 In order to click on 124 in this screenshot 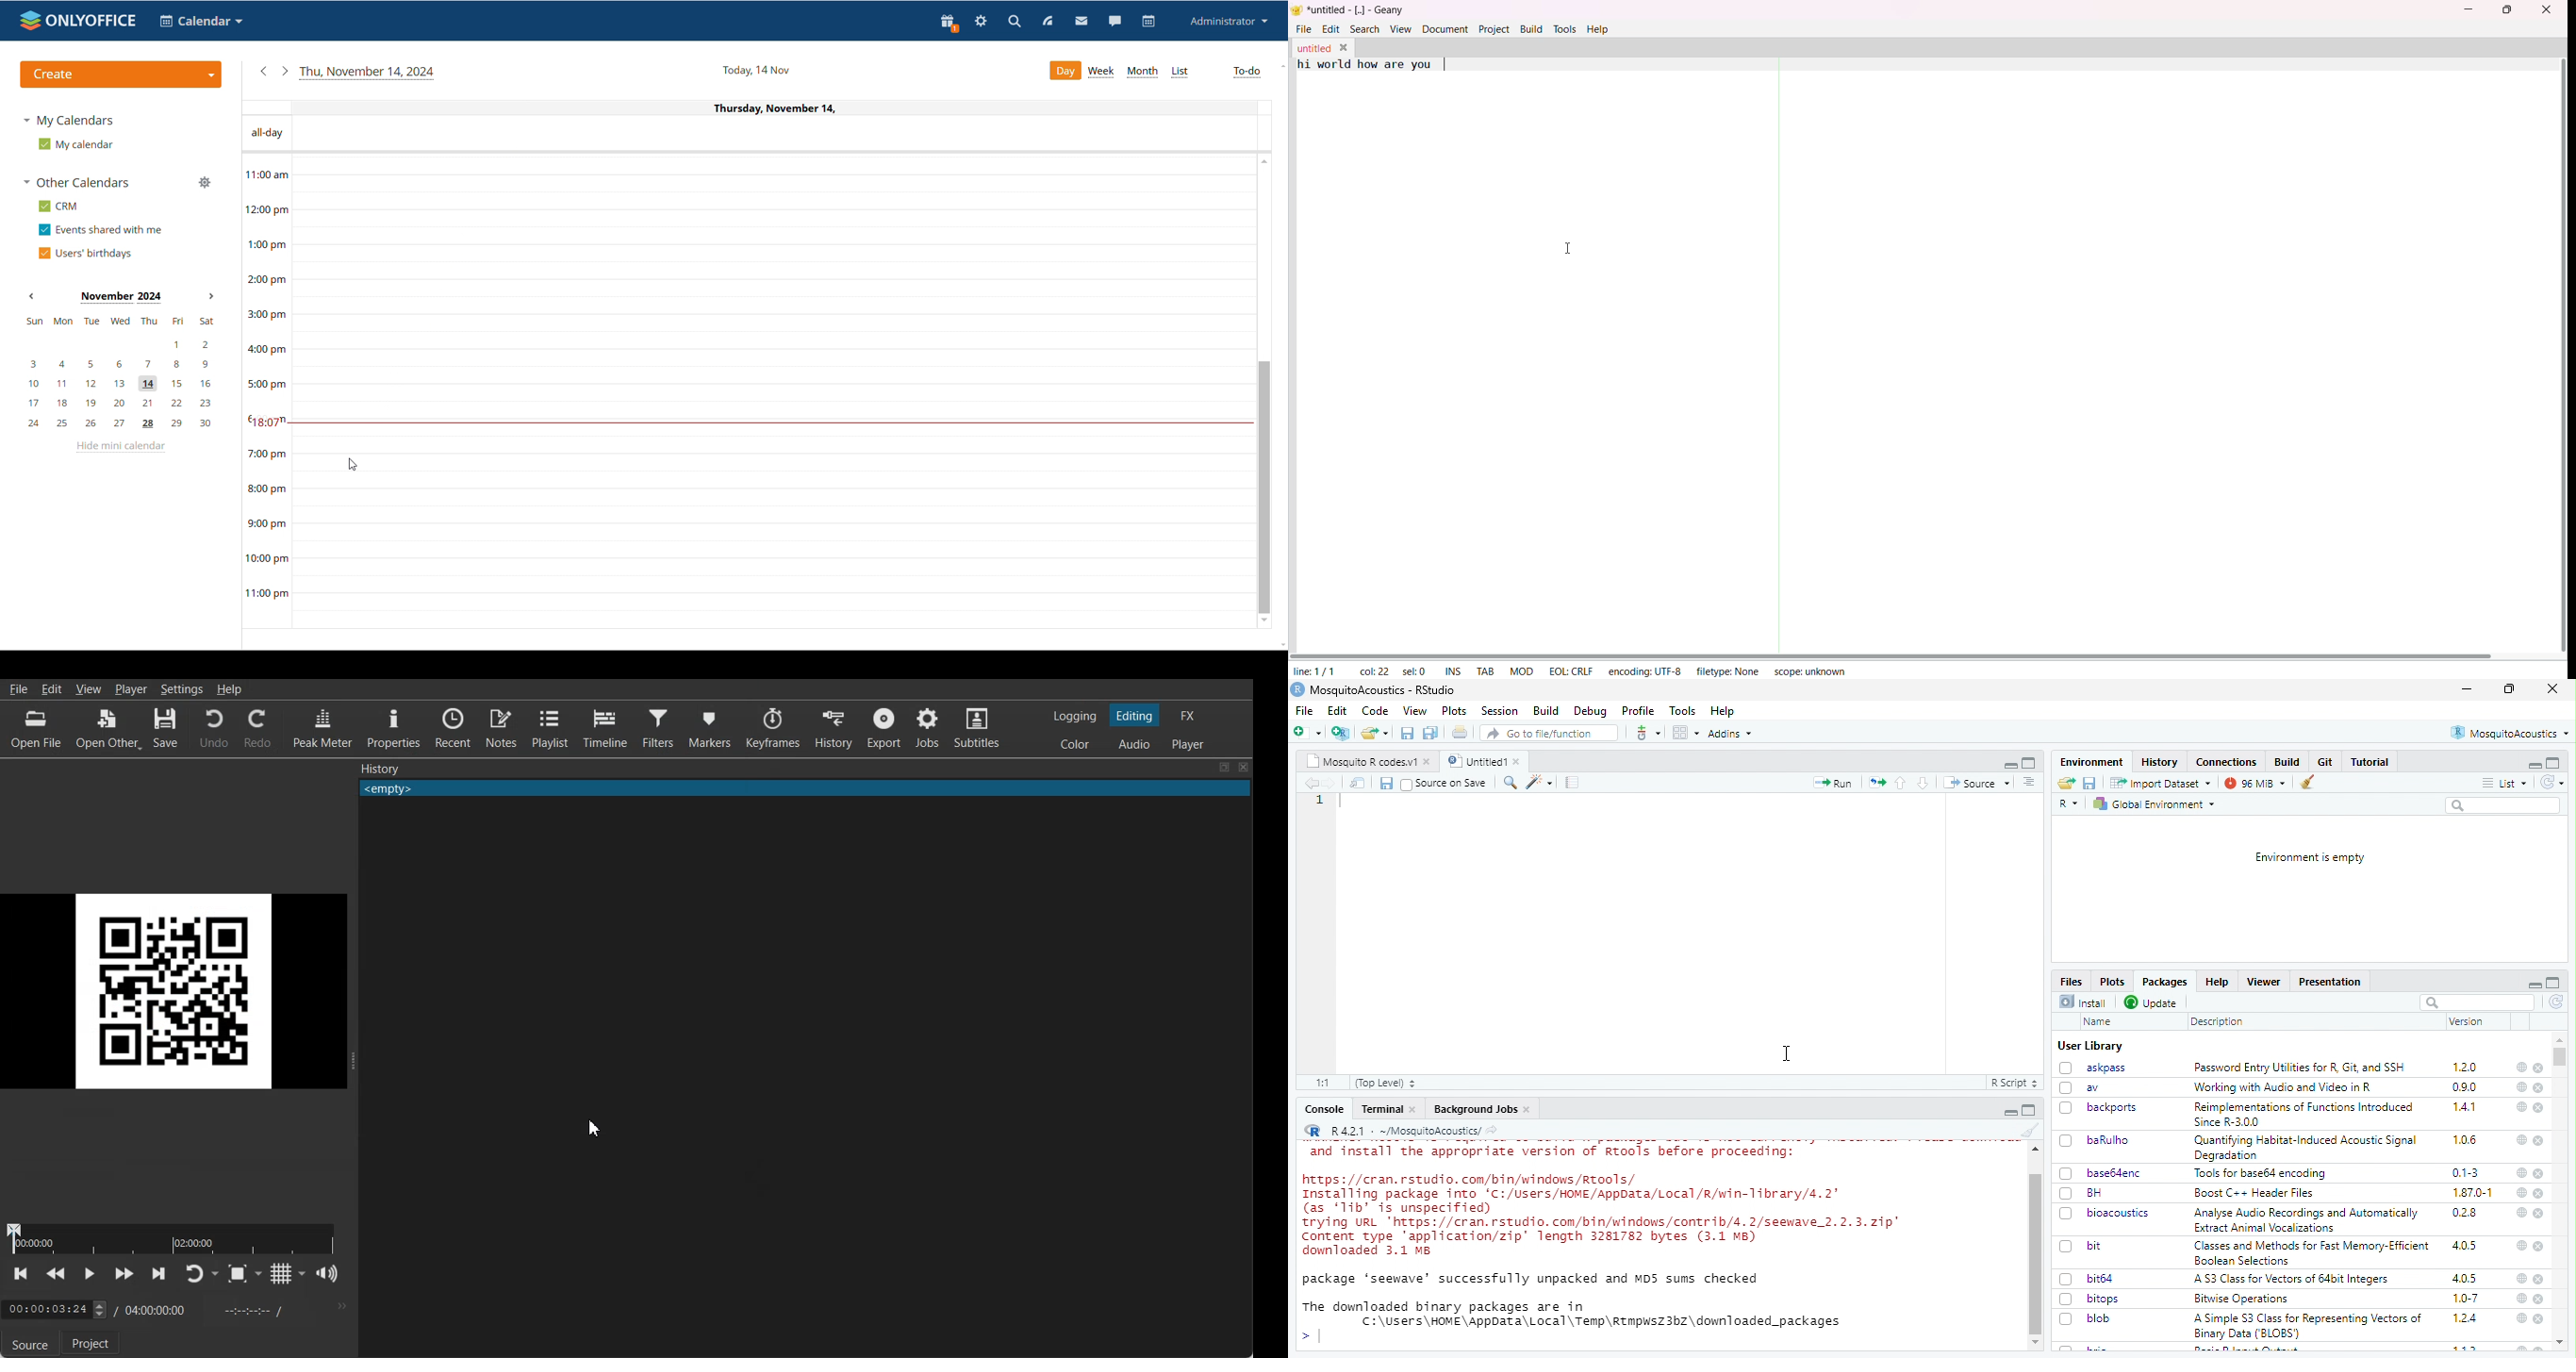, I will do `click(2466, 1318)`.